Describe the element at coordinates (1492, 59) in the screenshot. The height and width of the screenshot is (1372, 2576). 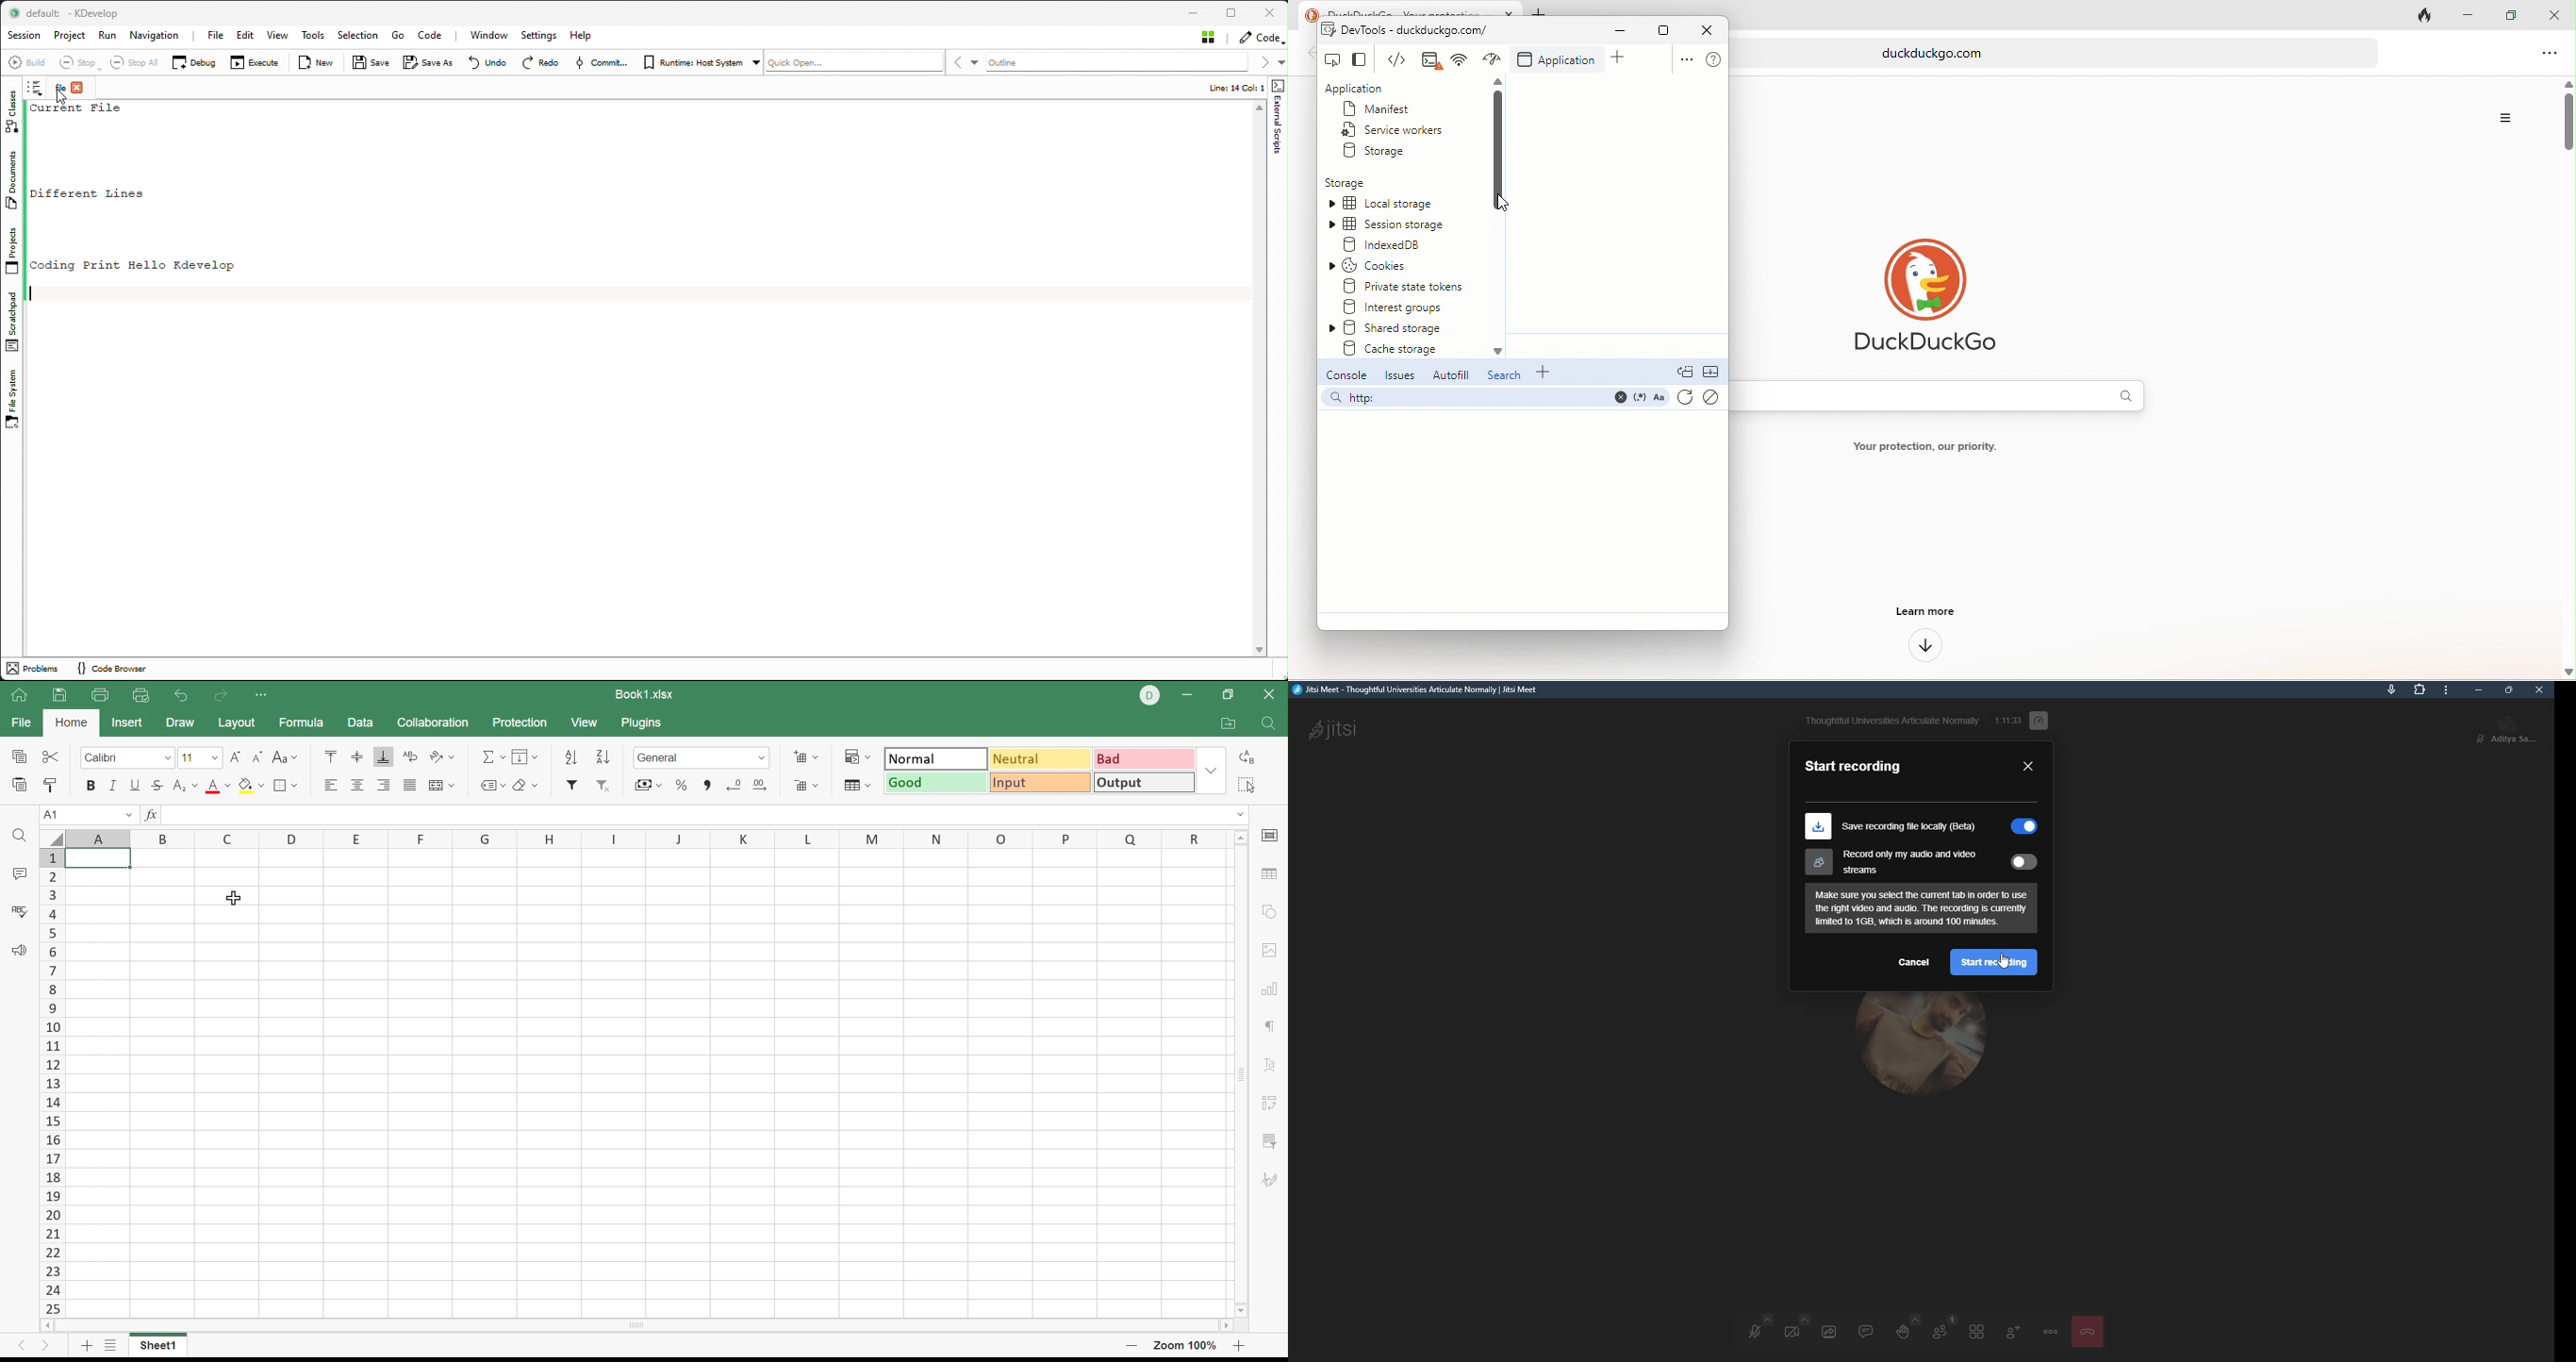
I see `network` at that location.